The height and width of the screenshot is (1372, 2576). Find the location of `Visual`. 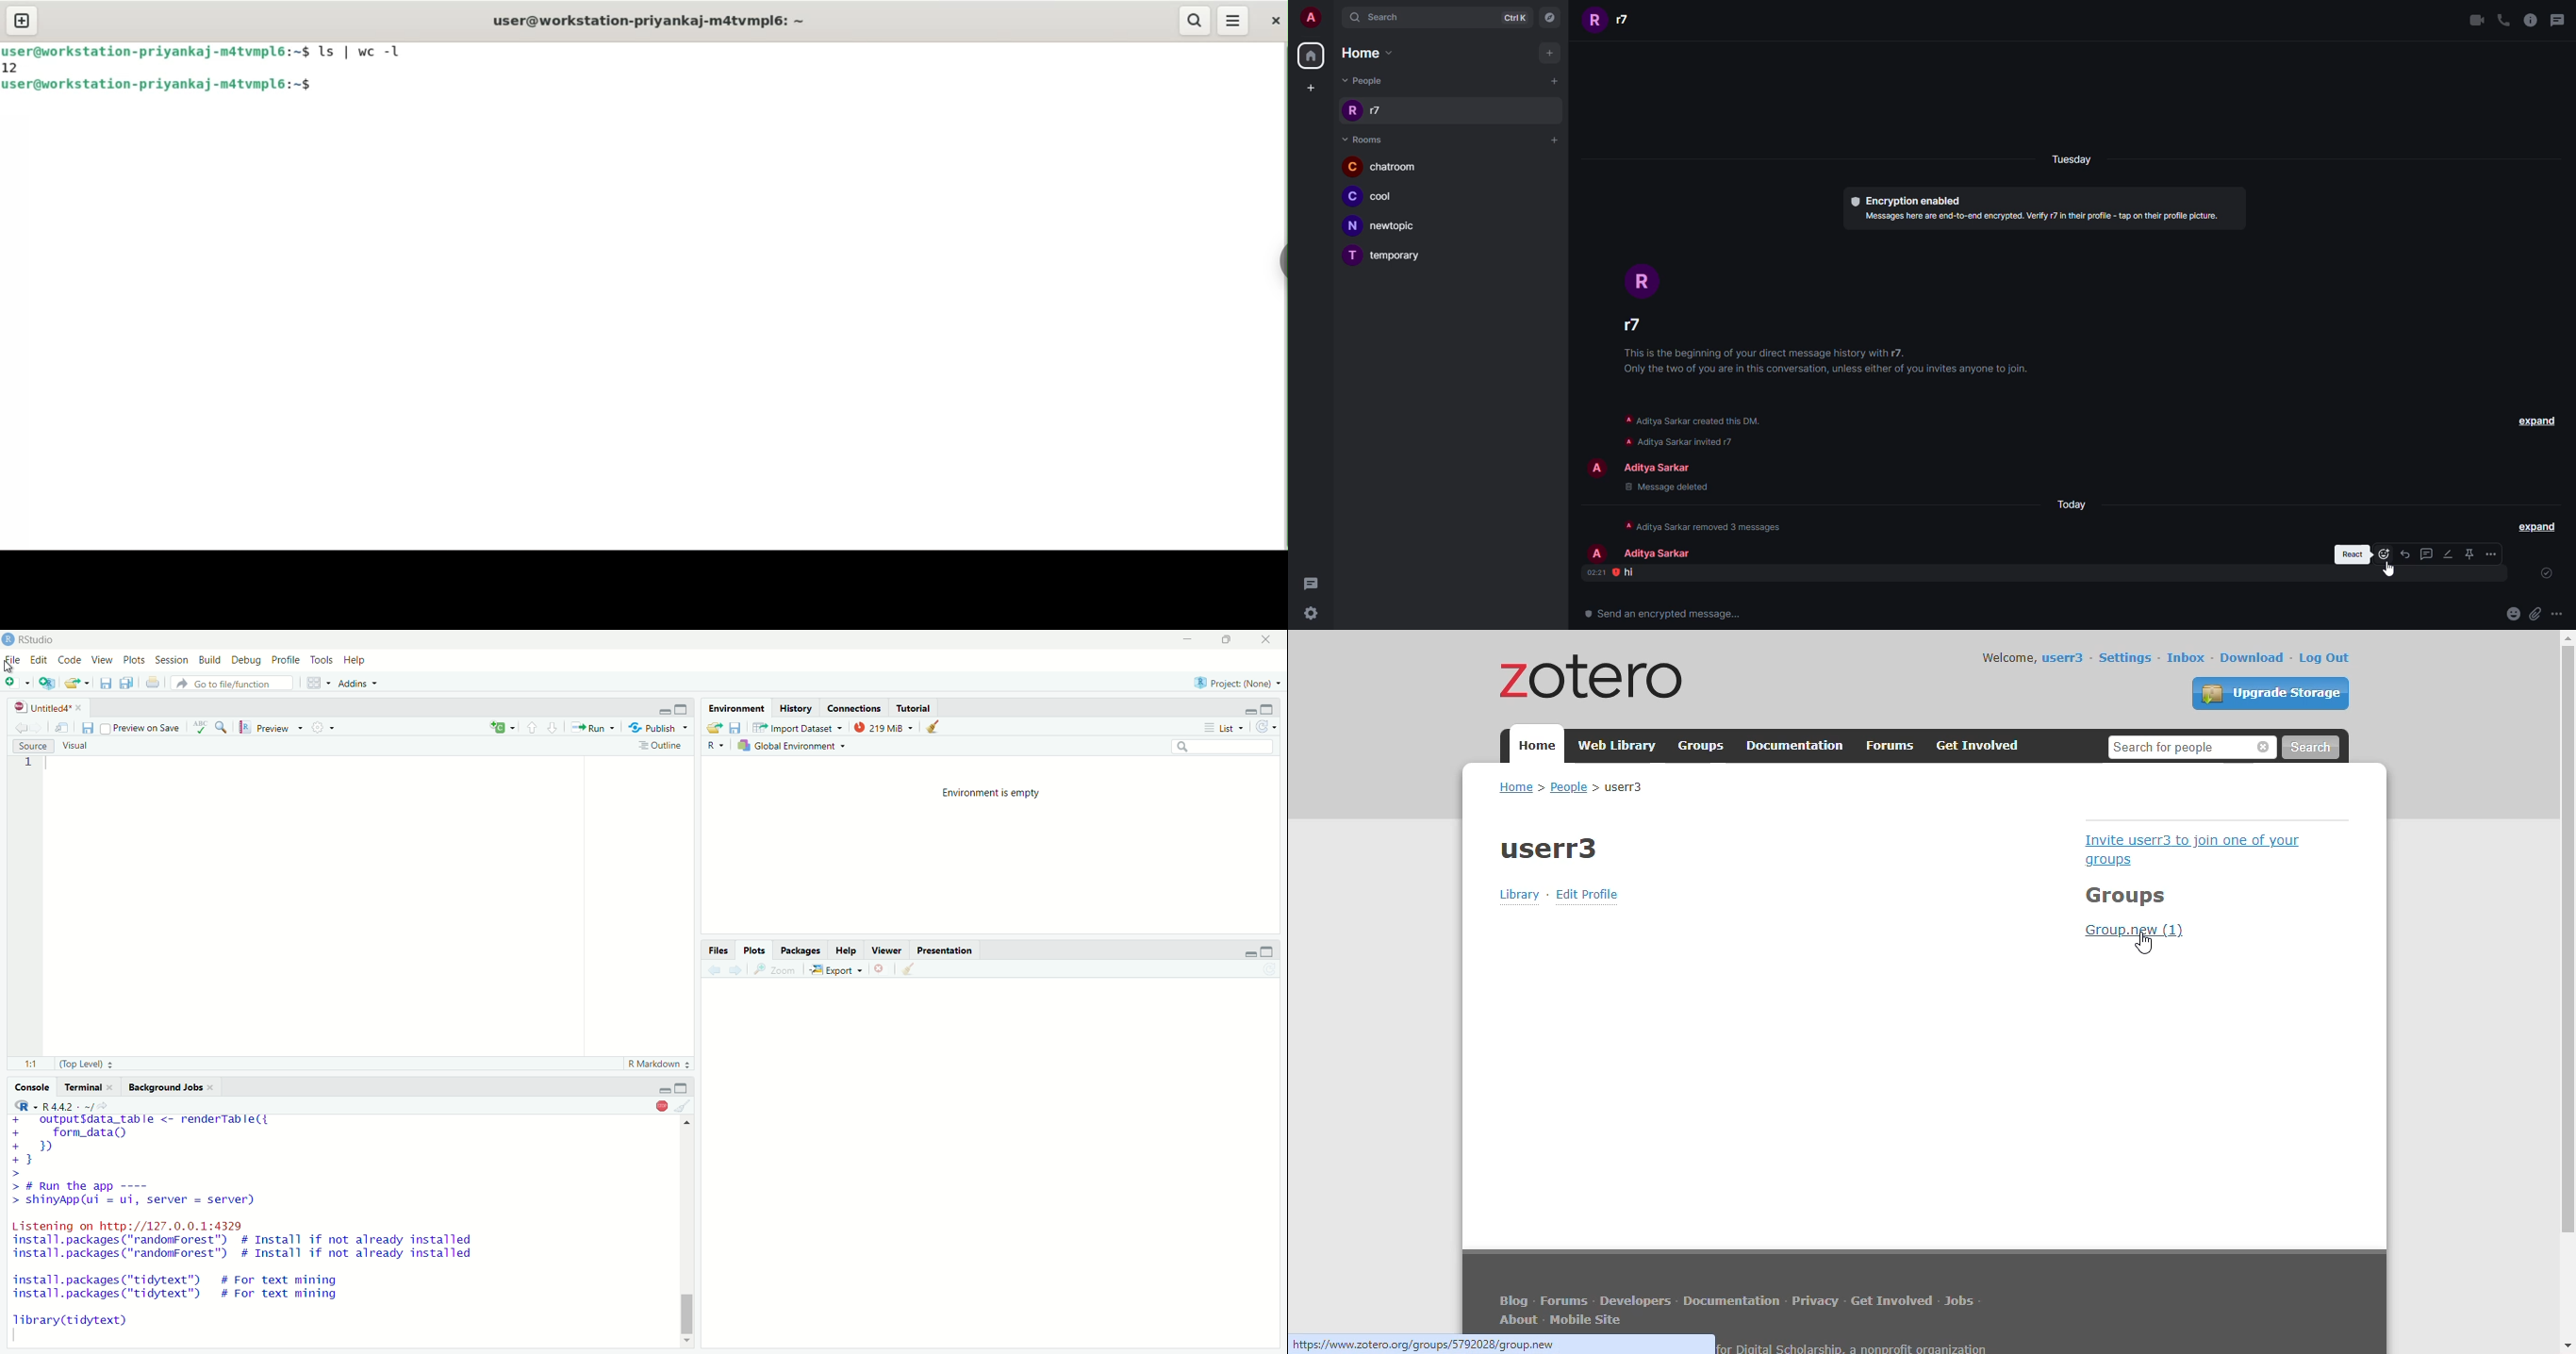

Visual is located at coordinates (76, 747).